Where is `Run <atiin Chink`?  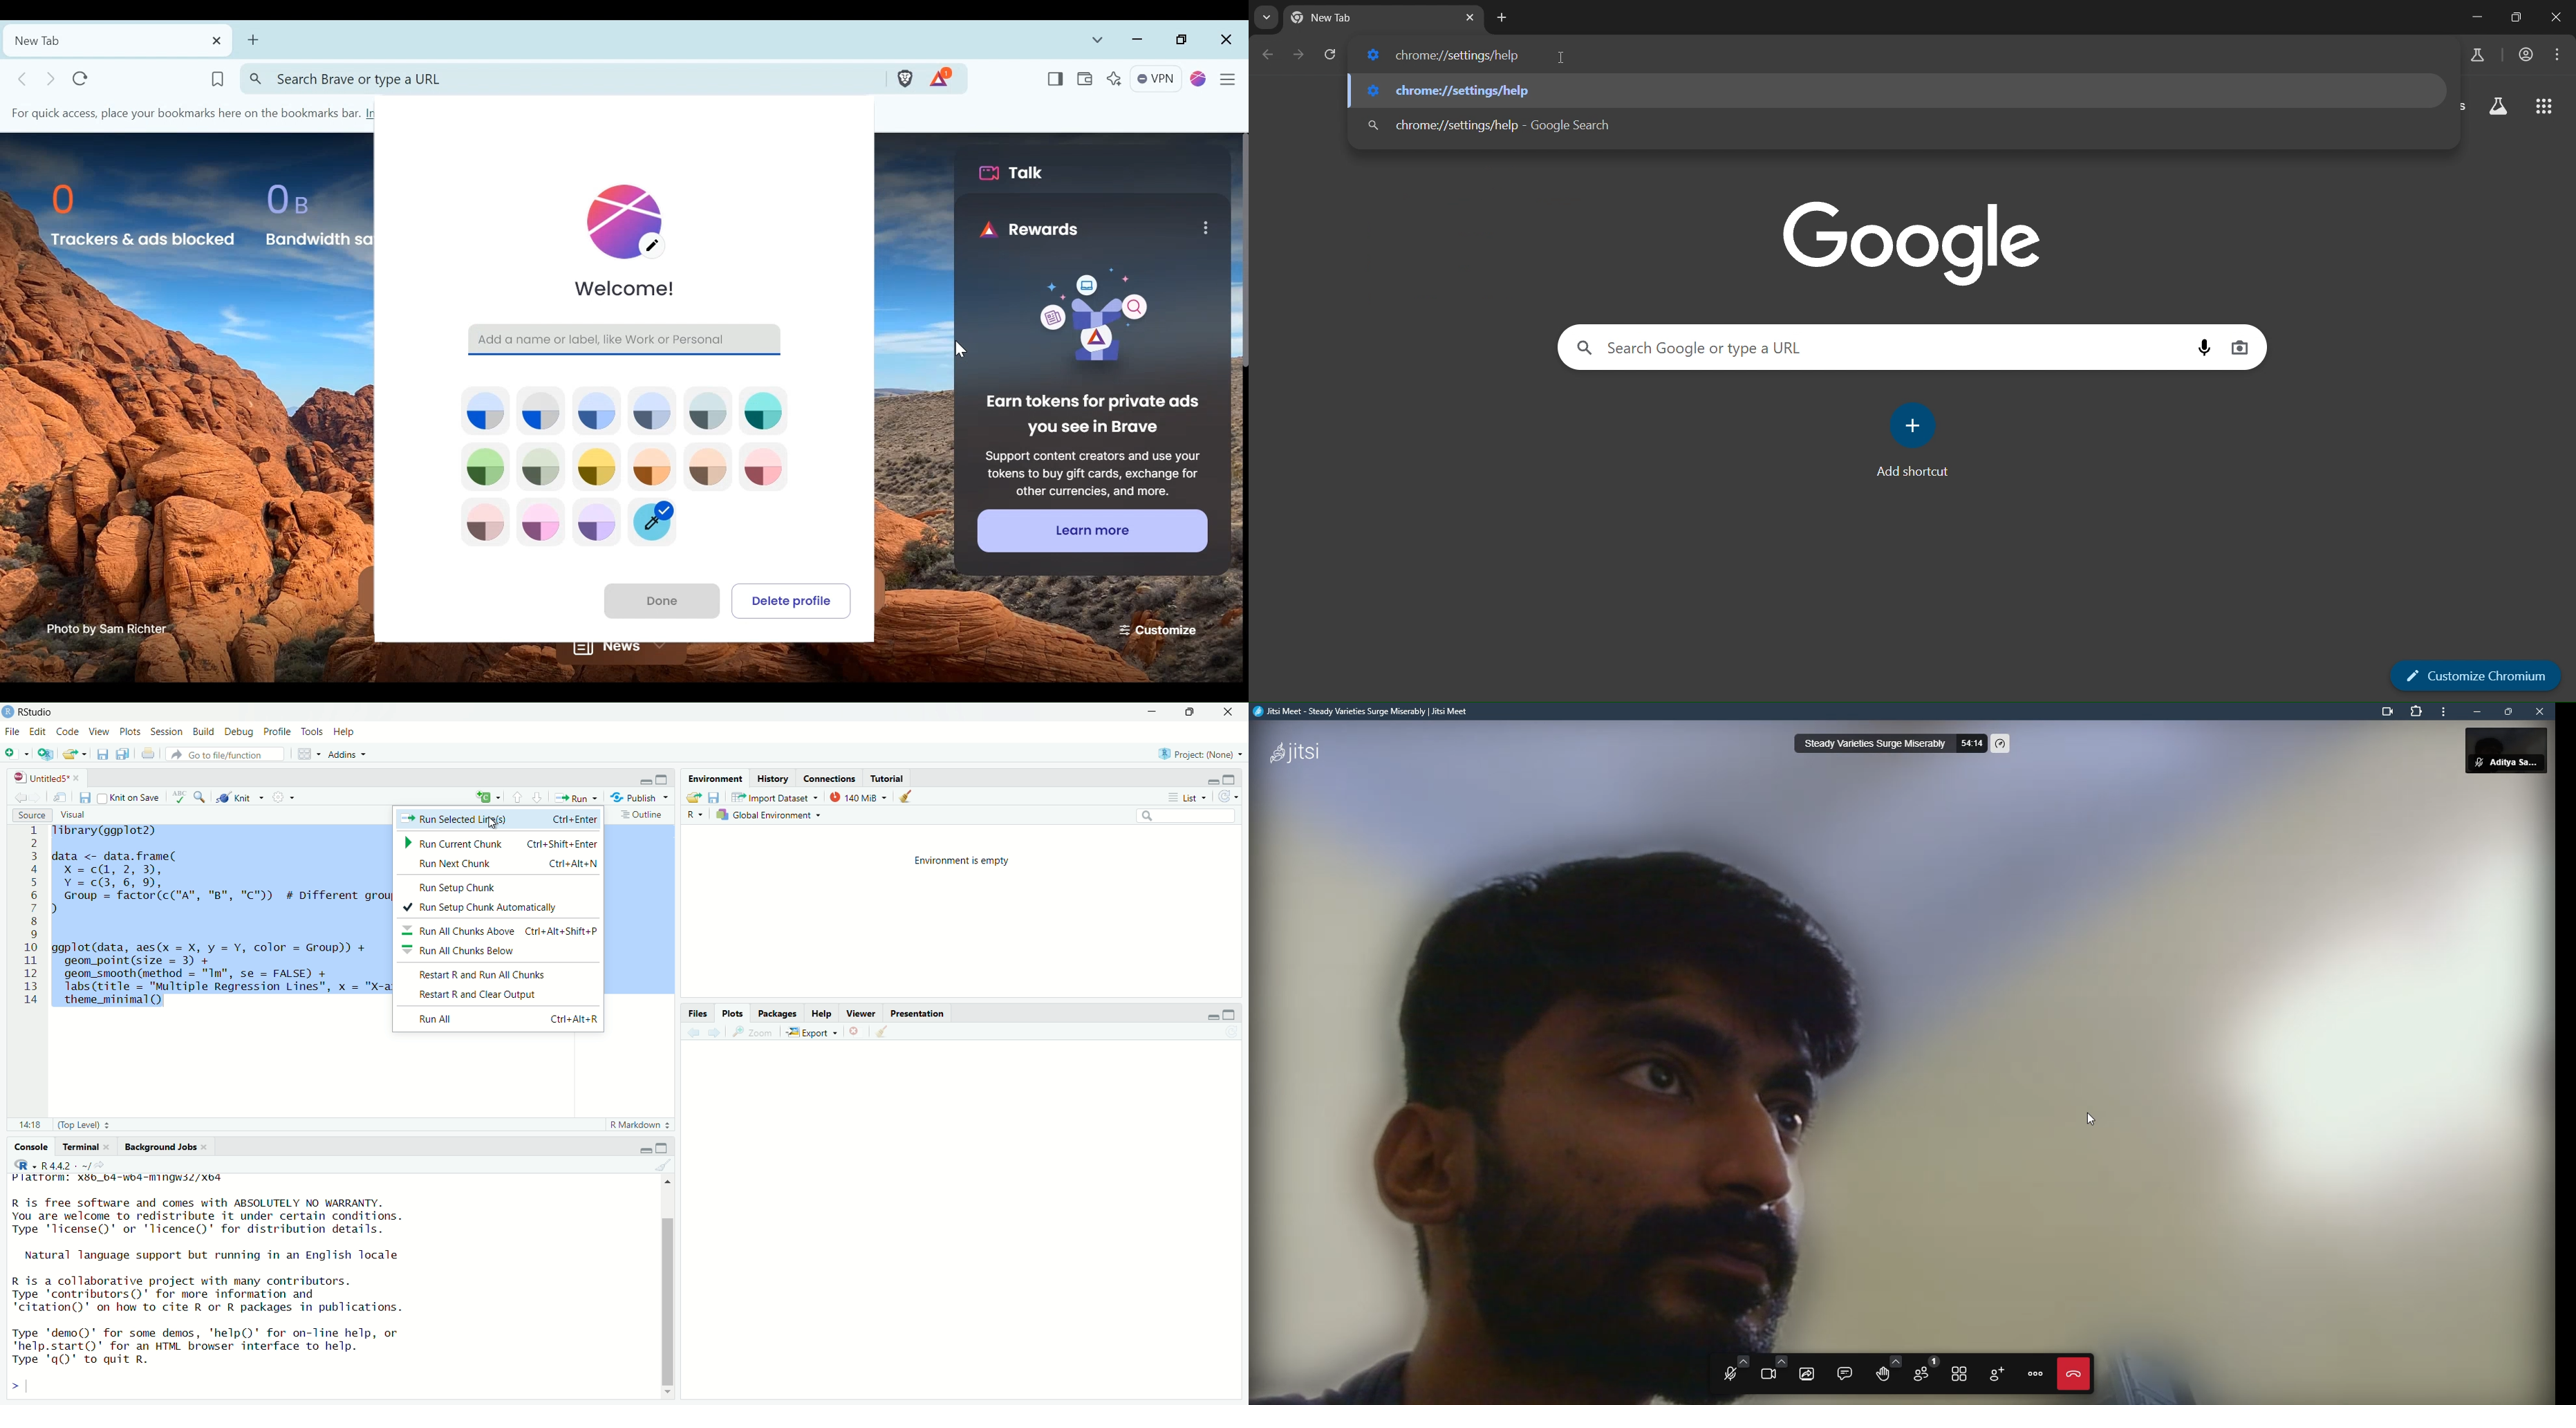
Run <atiin Chink is located at coordinates (471, 887).